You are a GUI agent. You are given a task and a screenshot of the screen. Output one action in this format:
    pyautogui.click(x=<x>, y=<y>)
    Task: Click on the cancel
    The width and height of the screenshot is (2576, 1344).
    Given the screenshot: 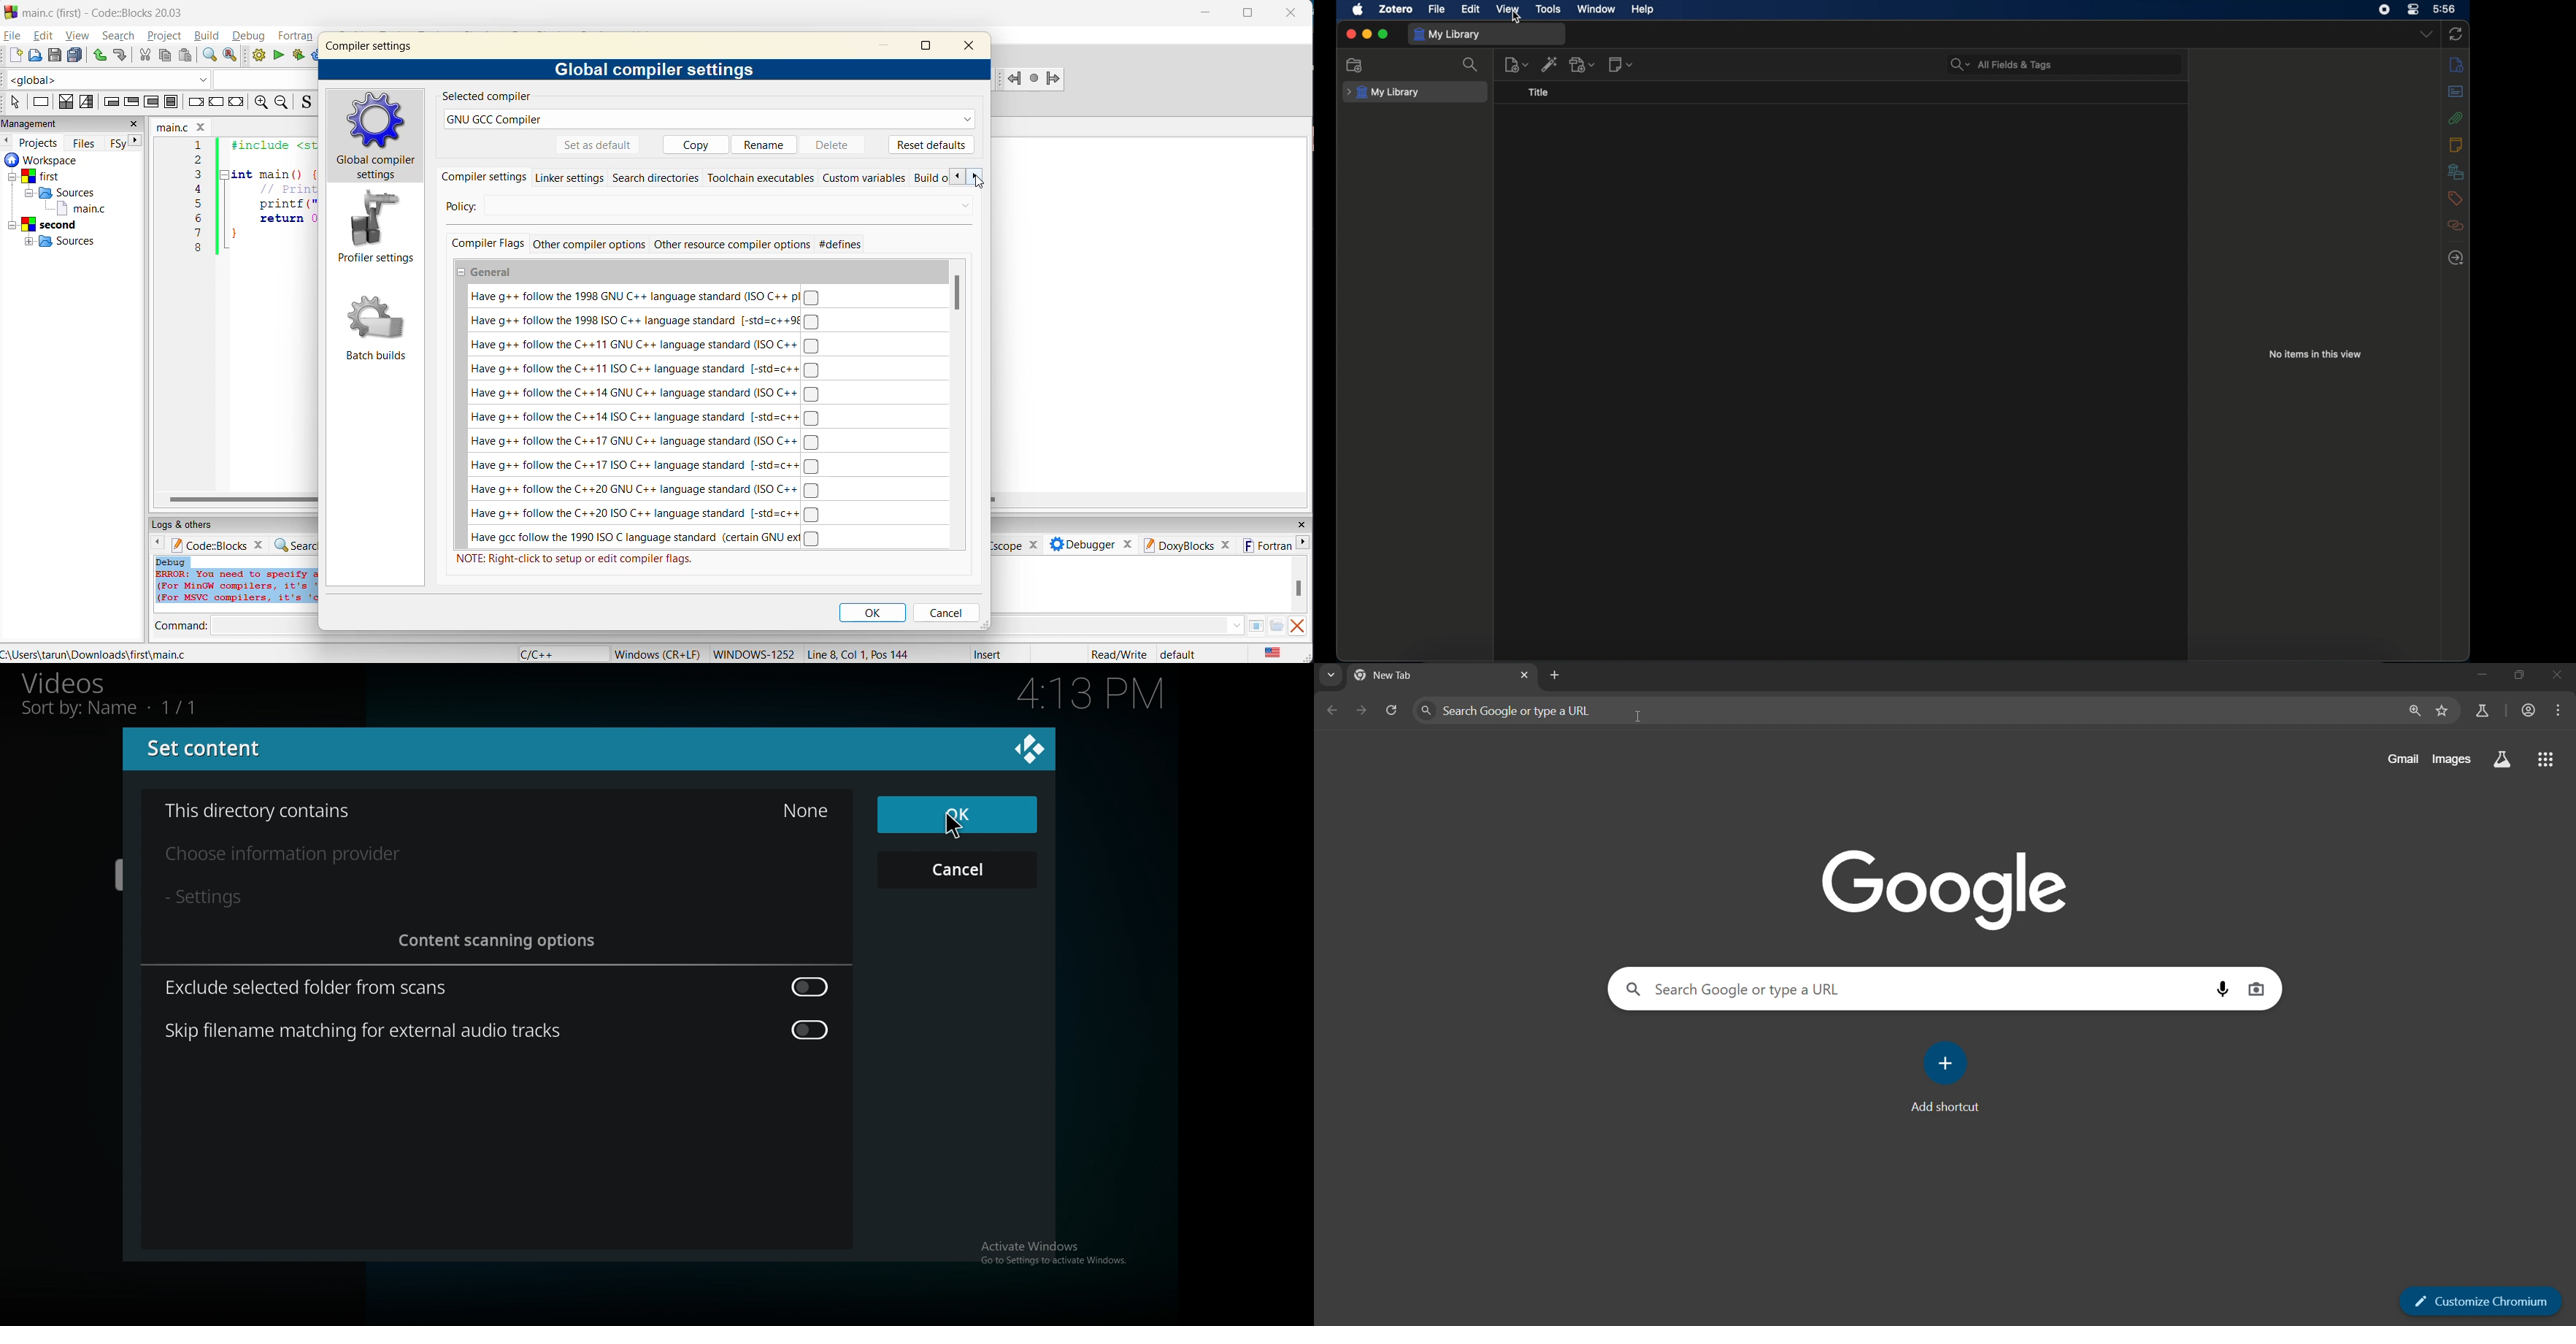 What is the action you would take?
    pyautogui.click(x=956, y=870)
    